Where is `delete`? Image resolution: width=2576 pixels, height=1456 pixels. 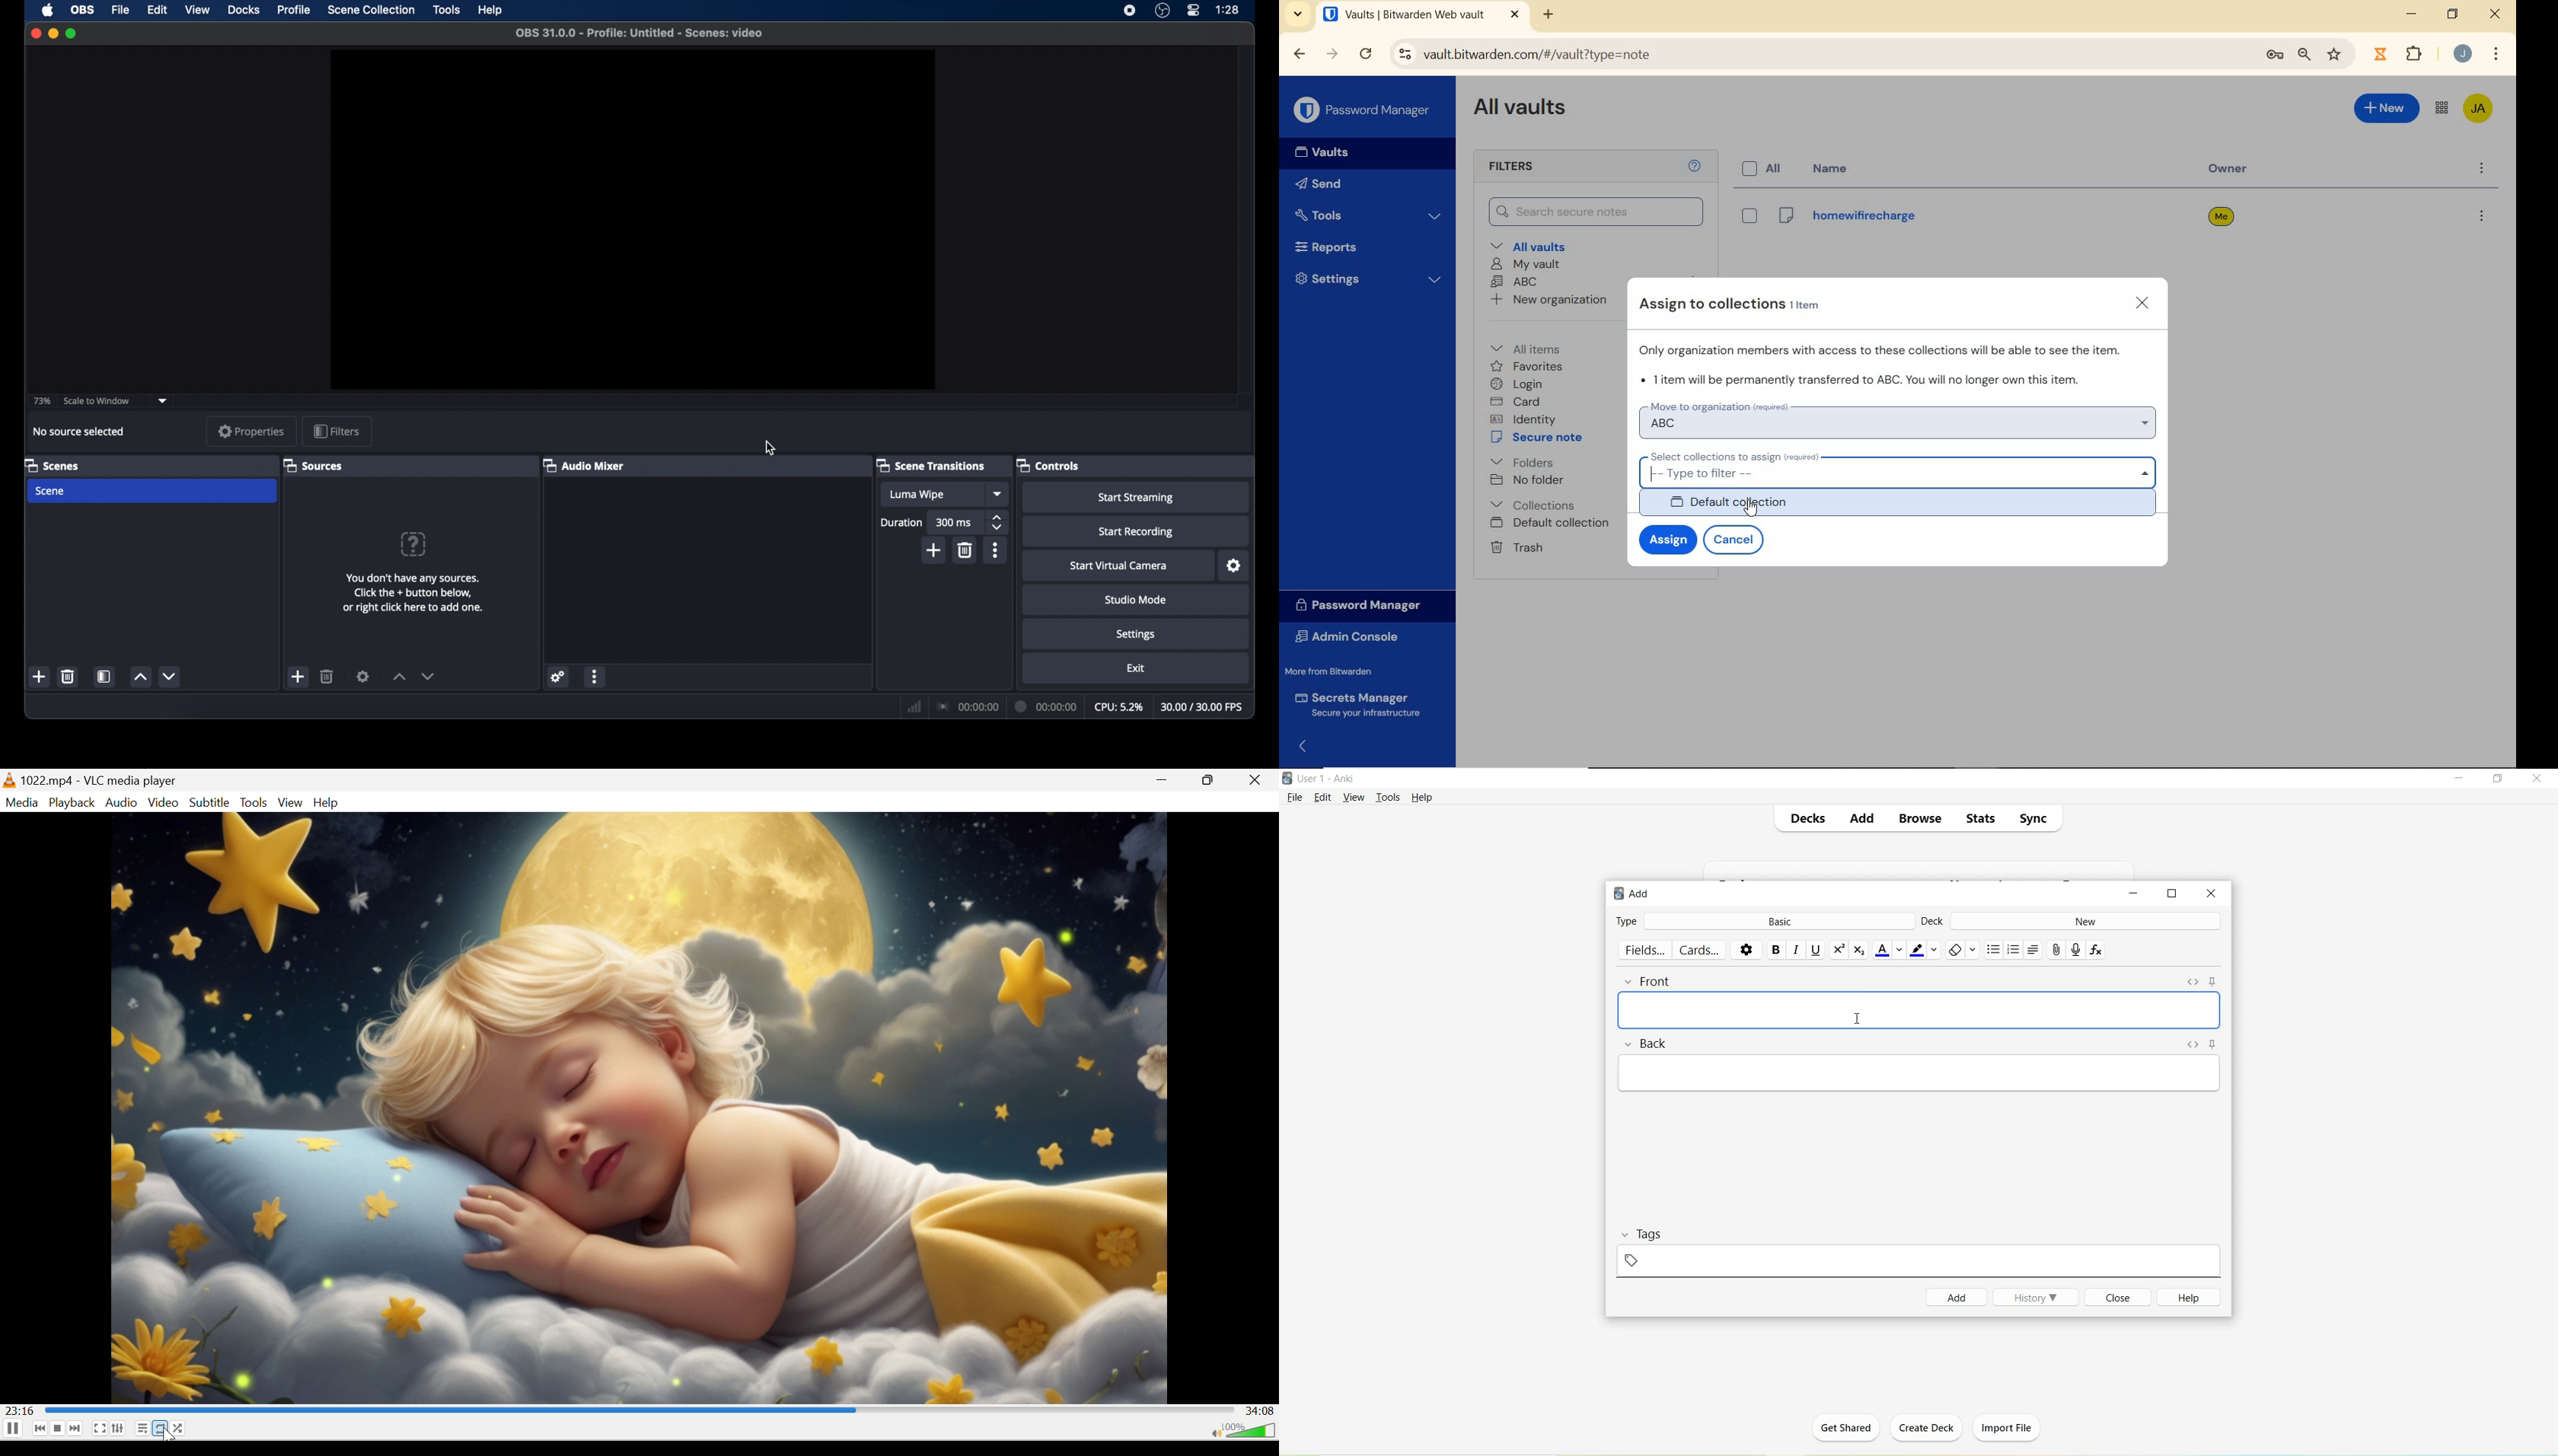
delete is located at coordinates (69, 677).